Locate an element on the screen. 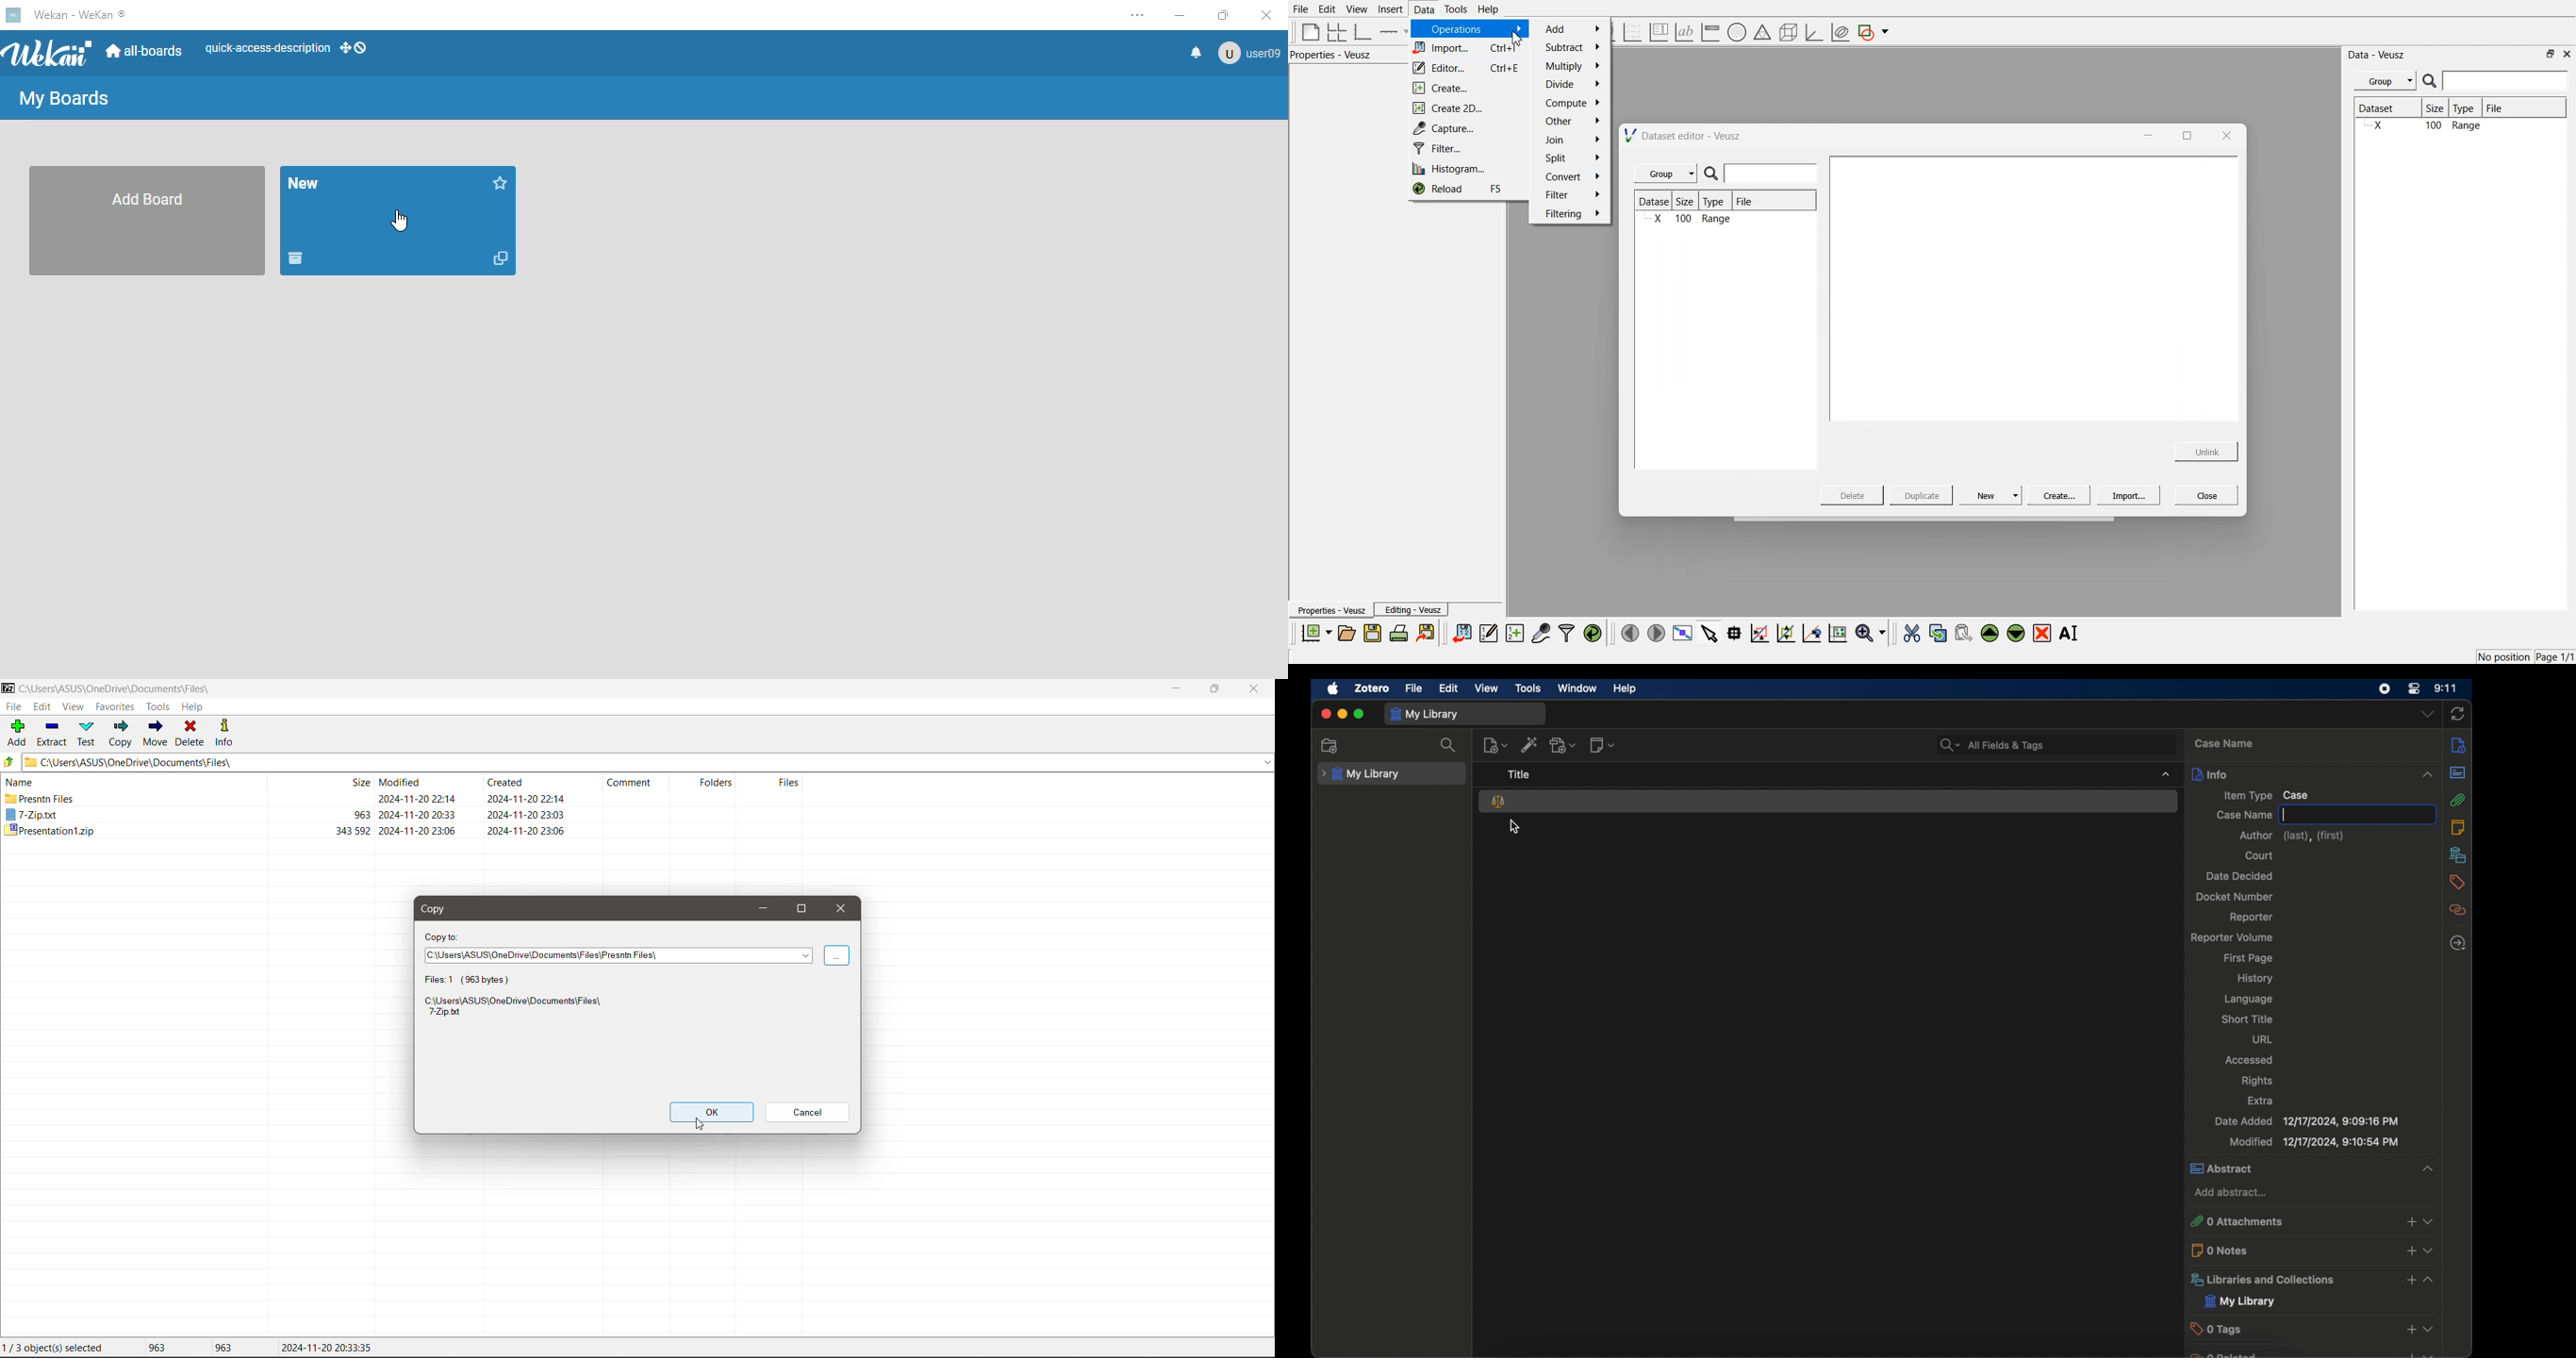 The height and width of the screenshot is (1372, 2576). base graphs is located at coordinates (1364, 32).